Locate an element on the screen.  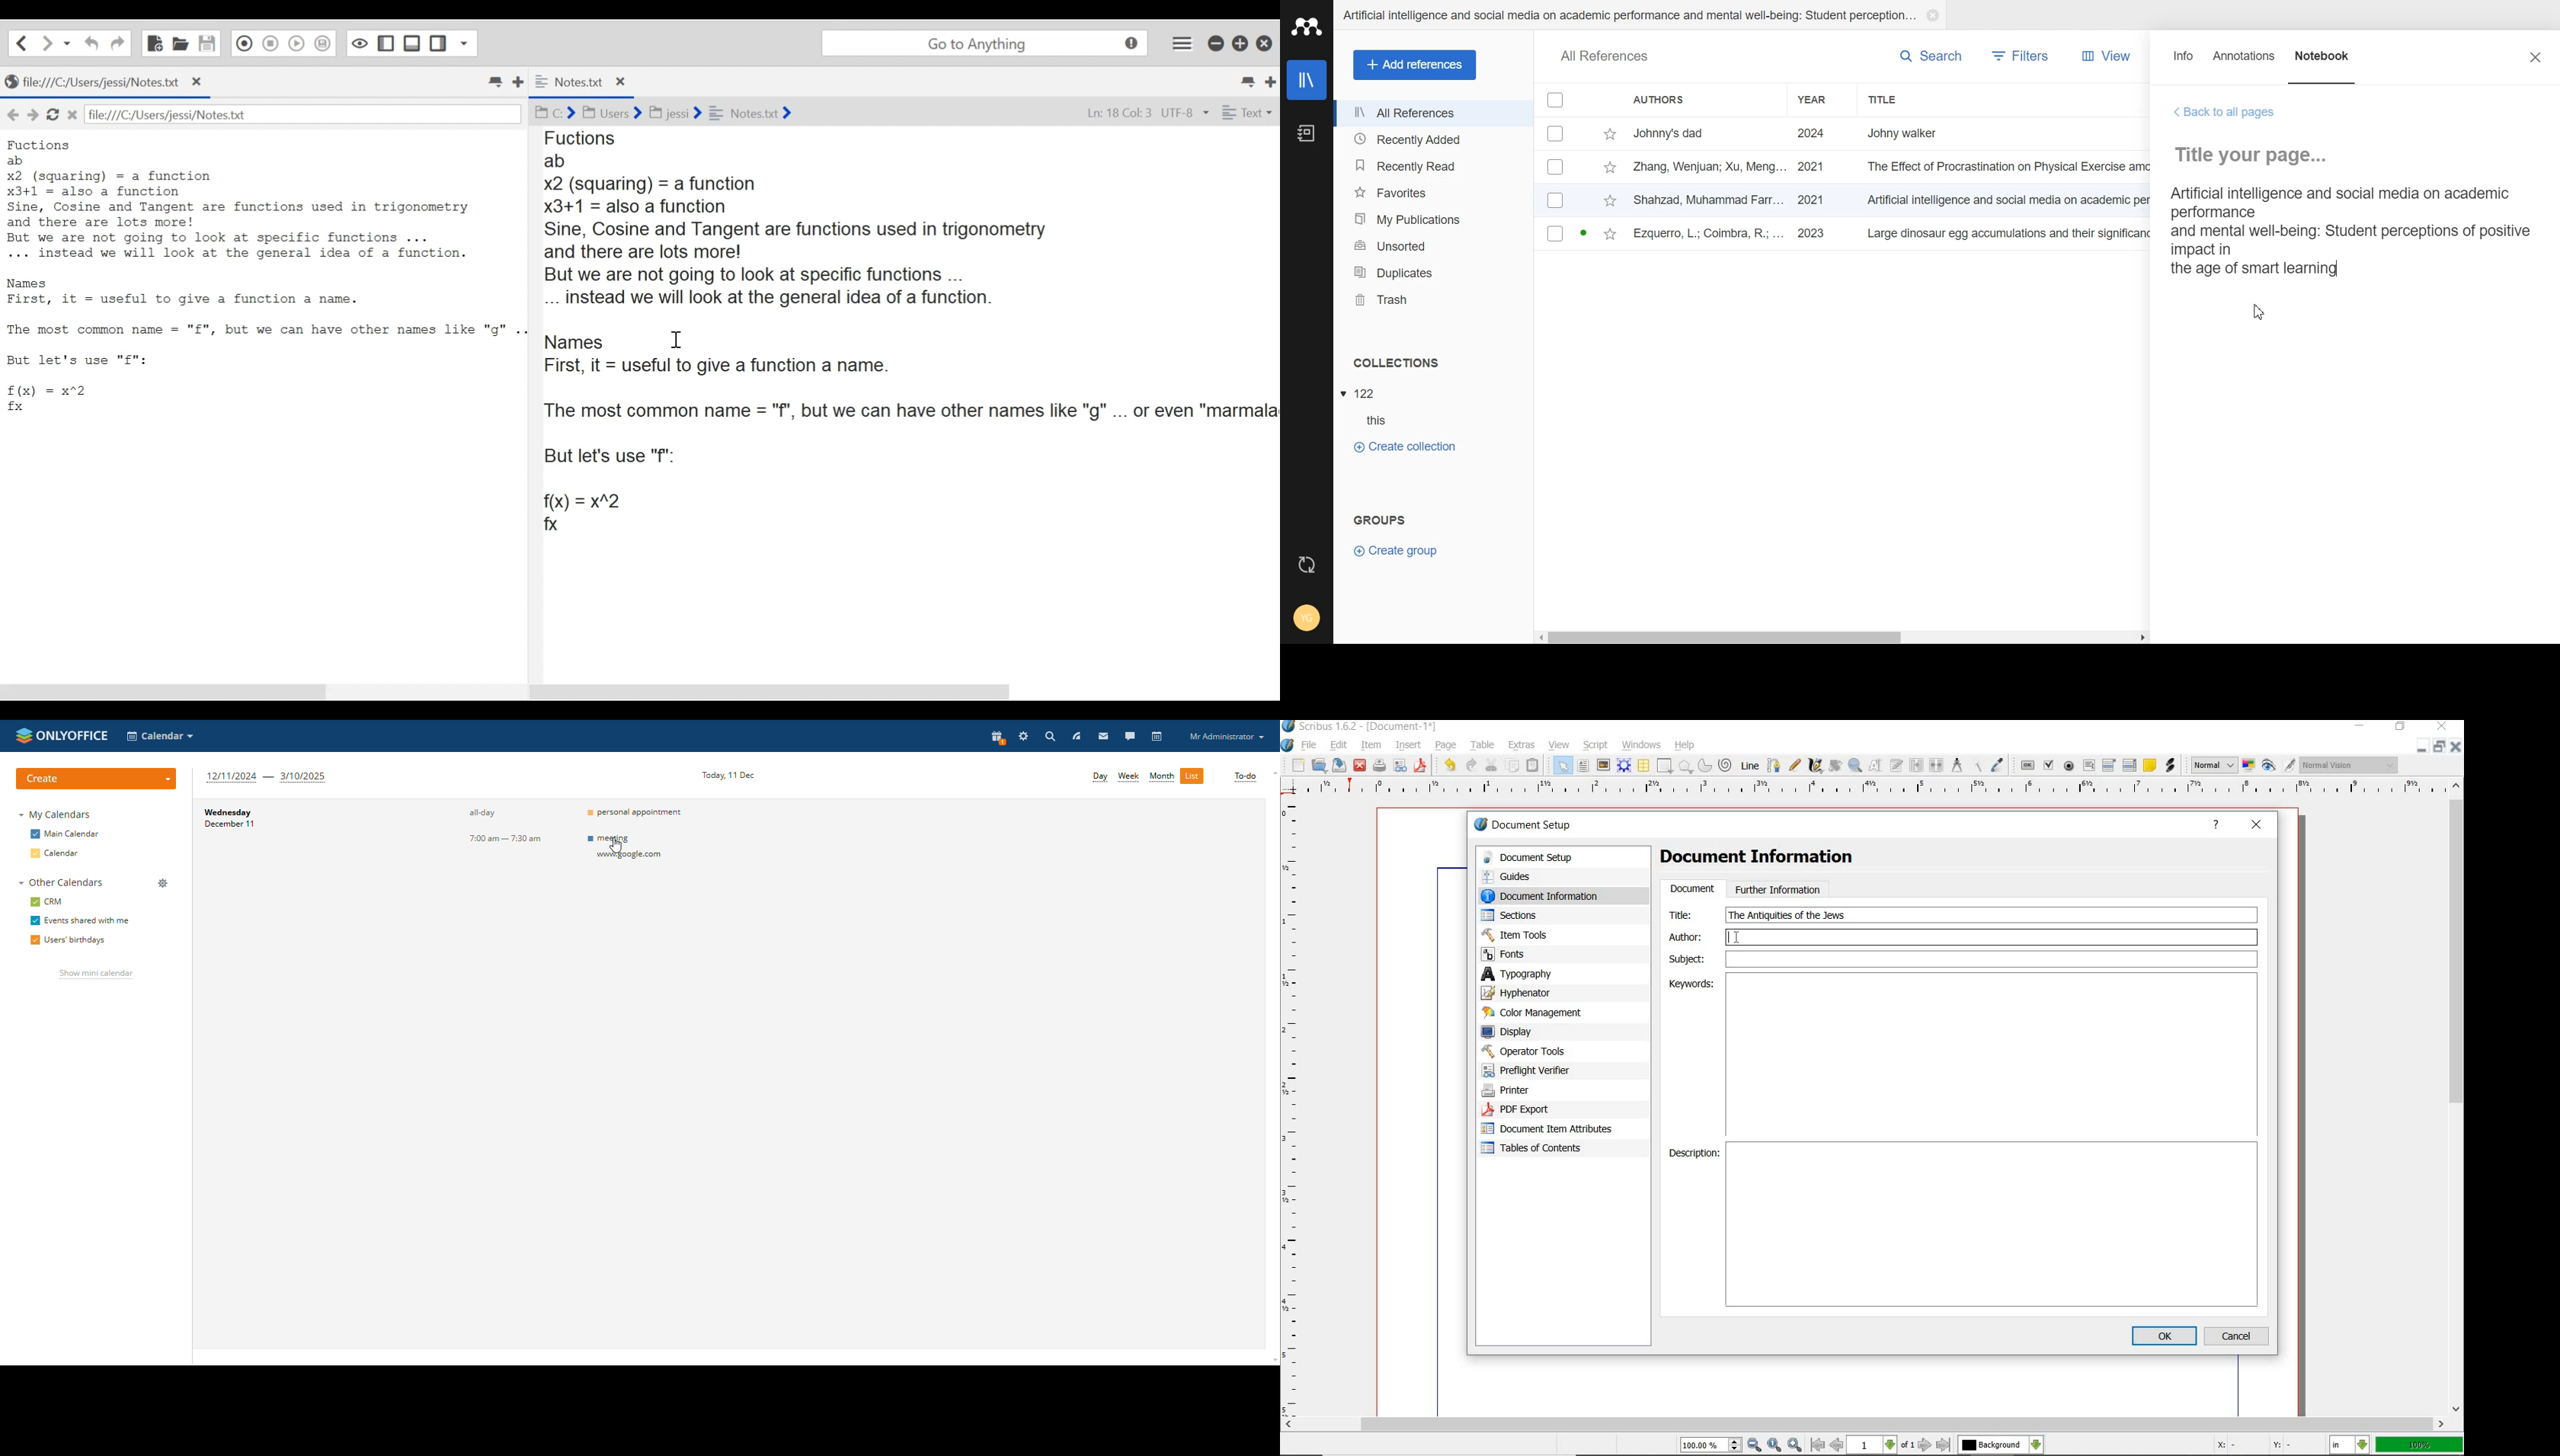
Horizontal Scroll bar is located at coordinates (1843, 636).